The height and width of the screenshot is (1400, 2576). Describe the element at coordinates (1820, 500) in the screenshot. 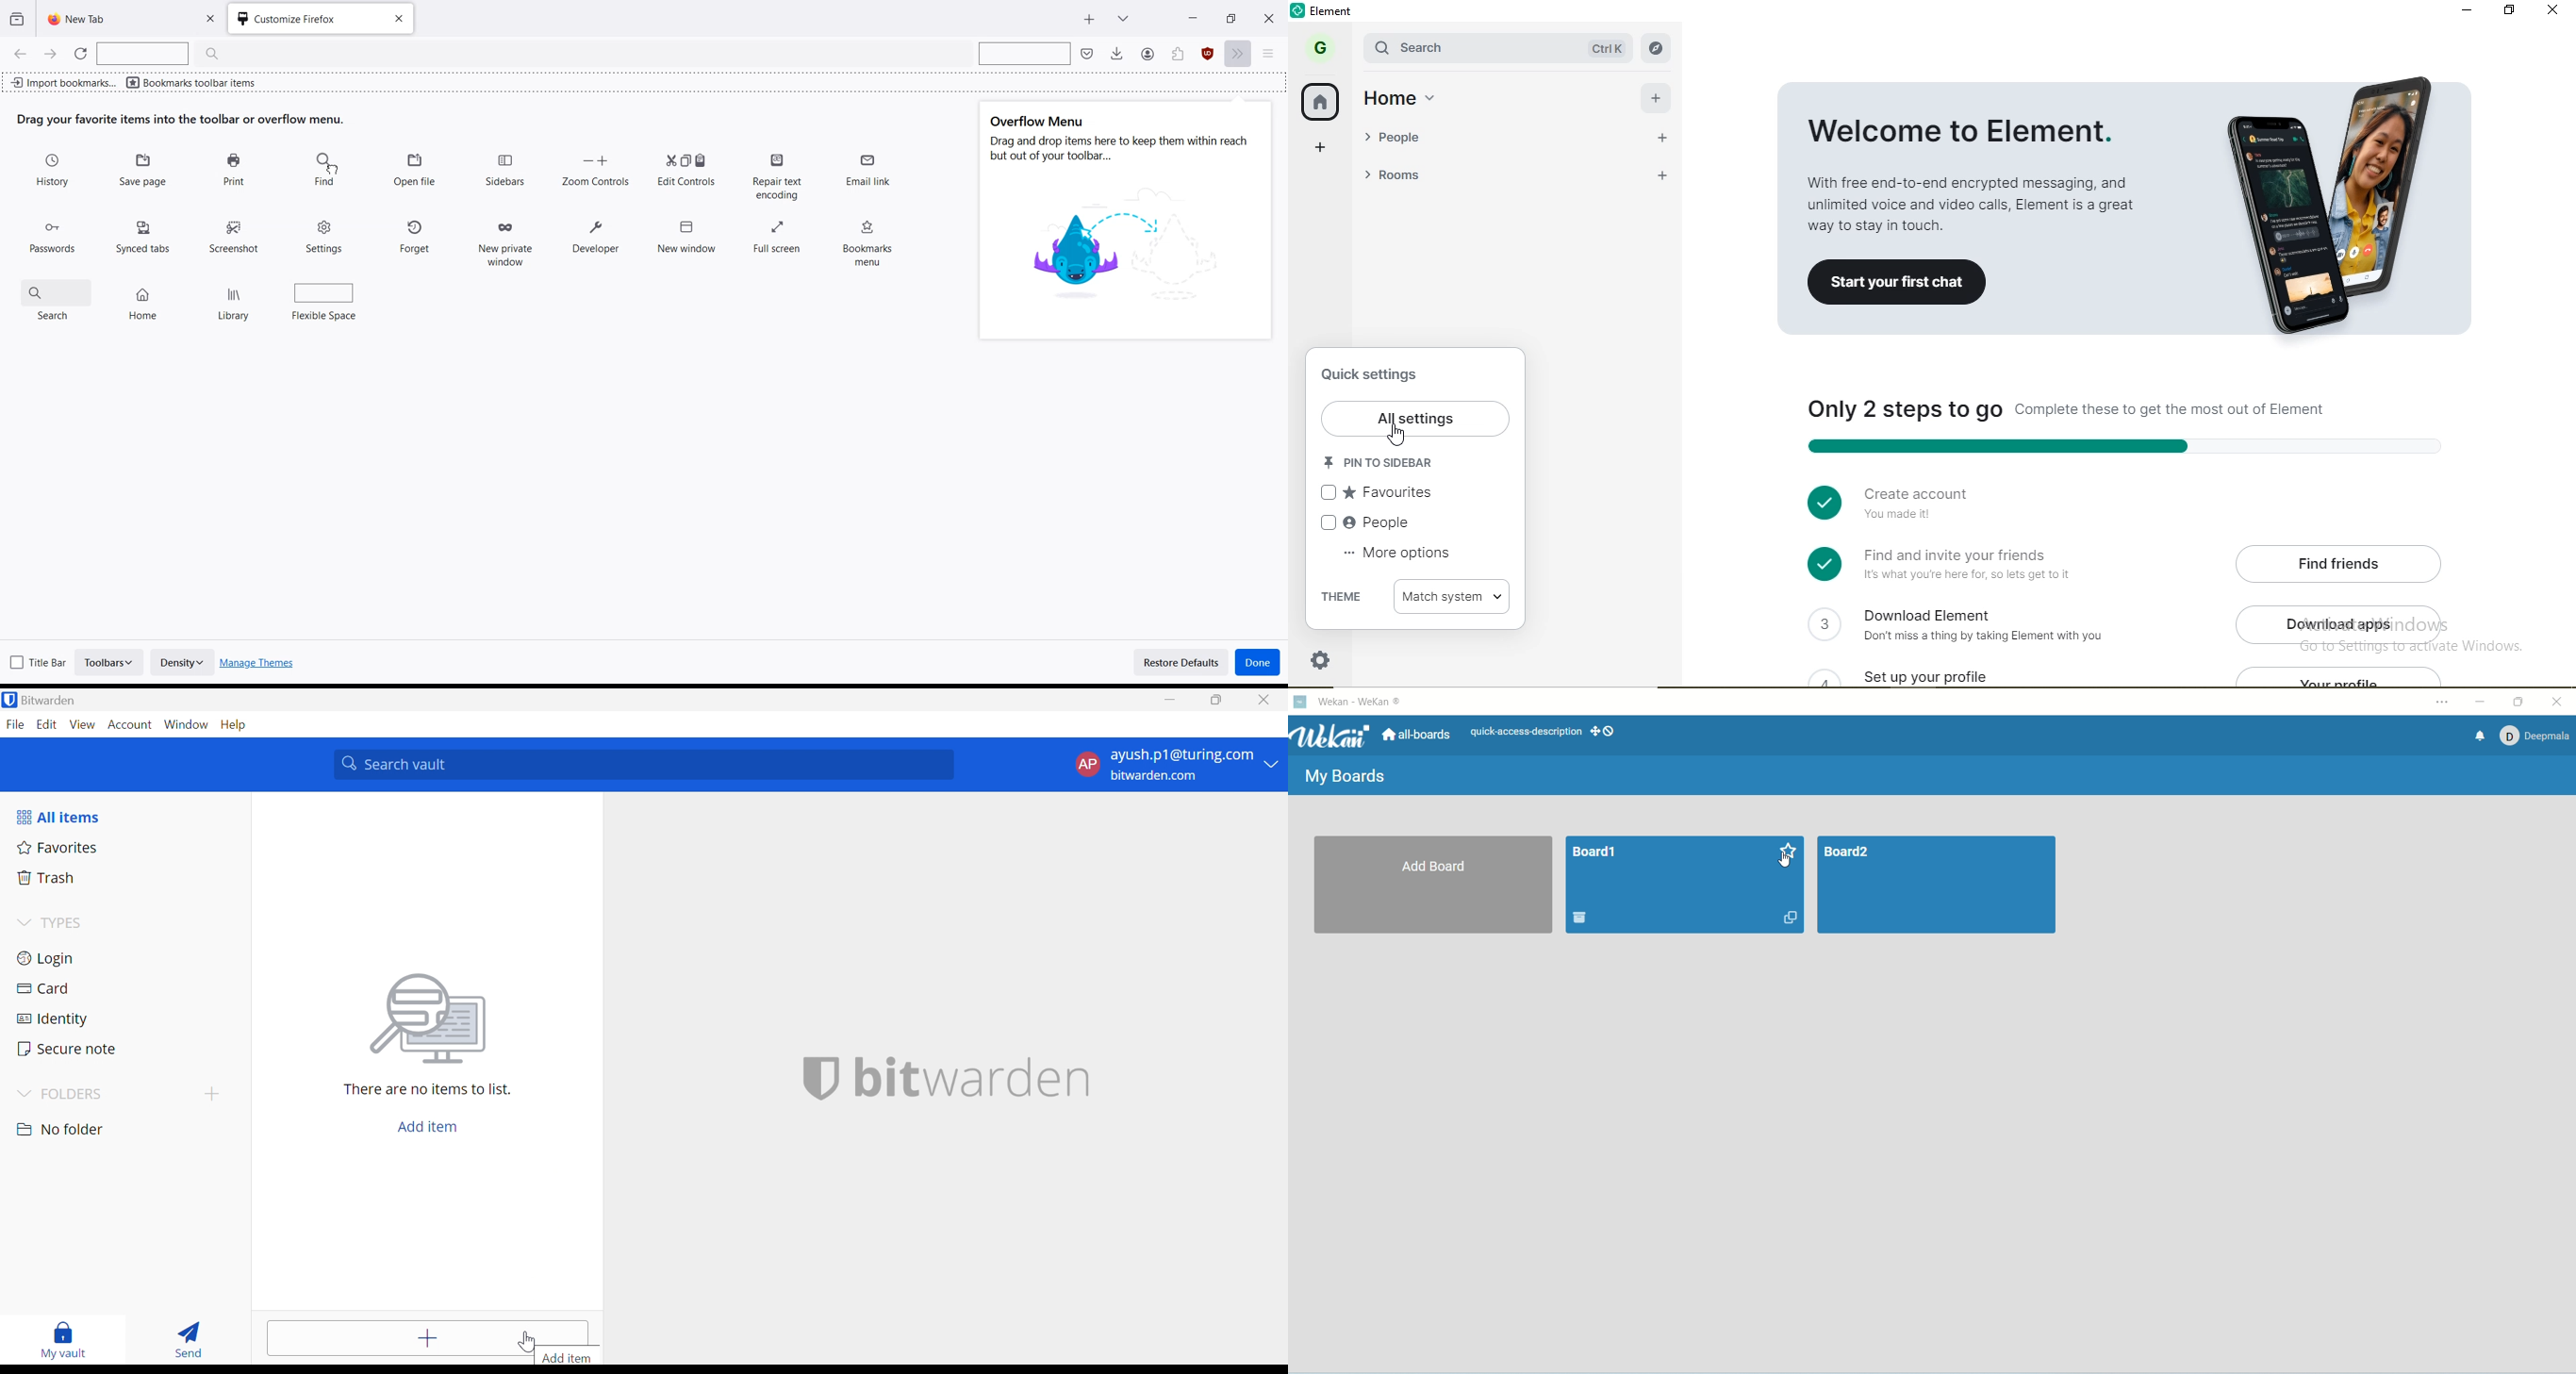

I see `completed` at that location.